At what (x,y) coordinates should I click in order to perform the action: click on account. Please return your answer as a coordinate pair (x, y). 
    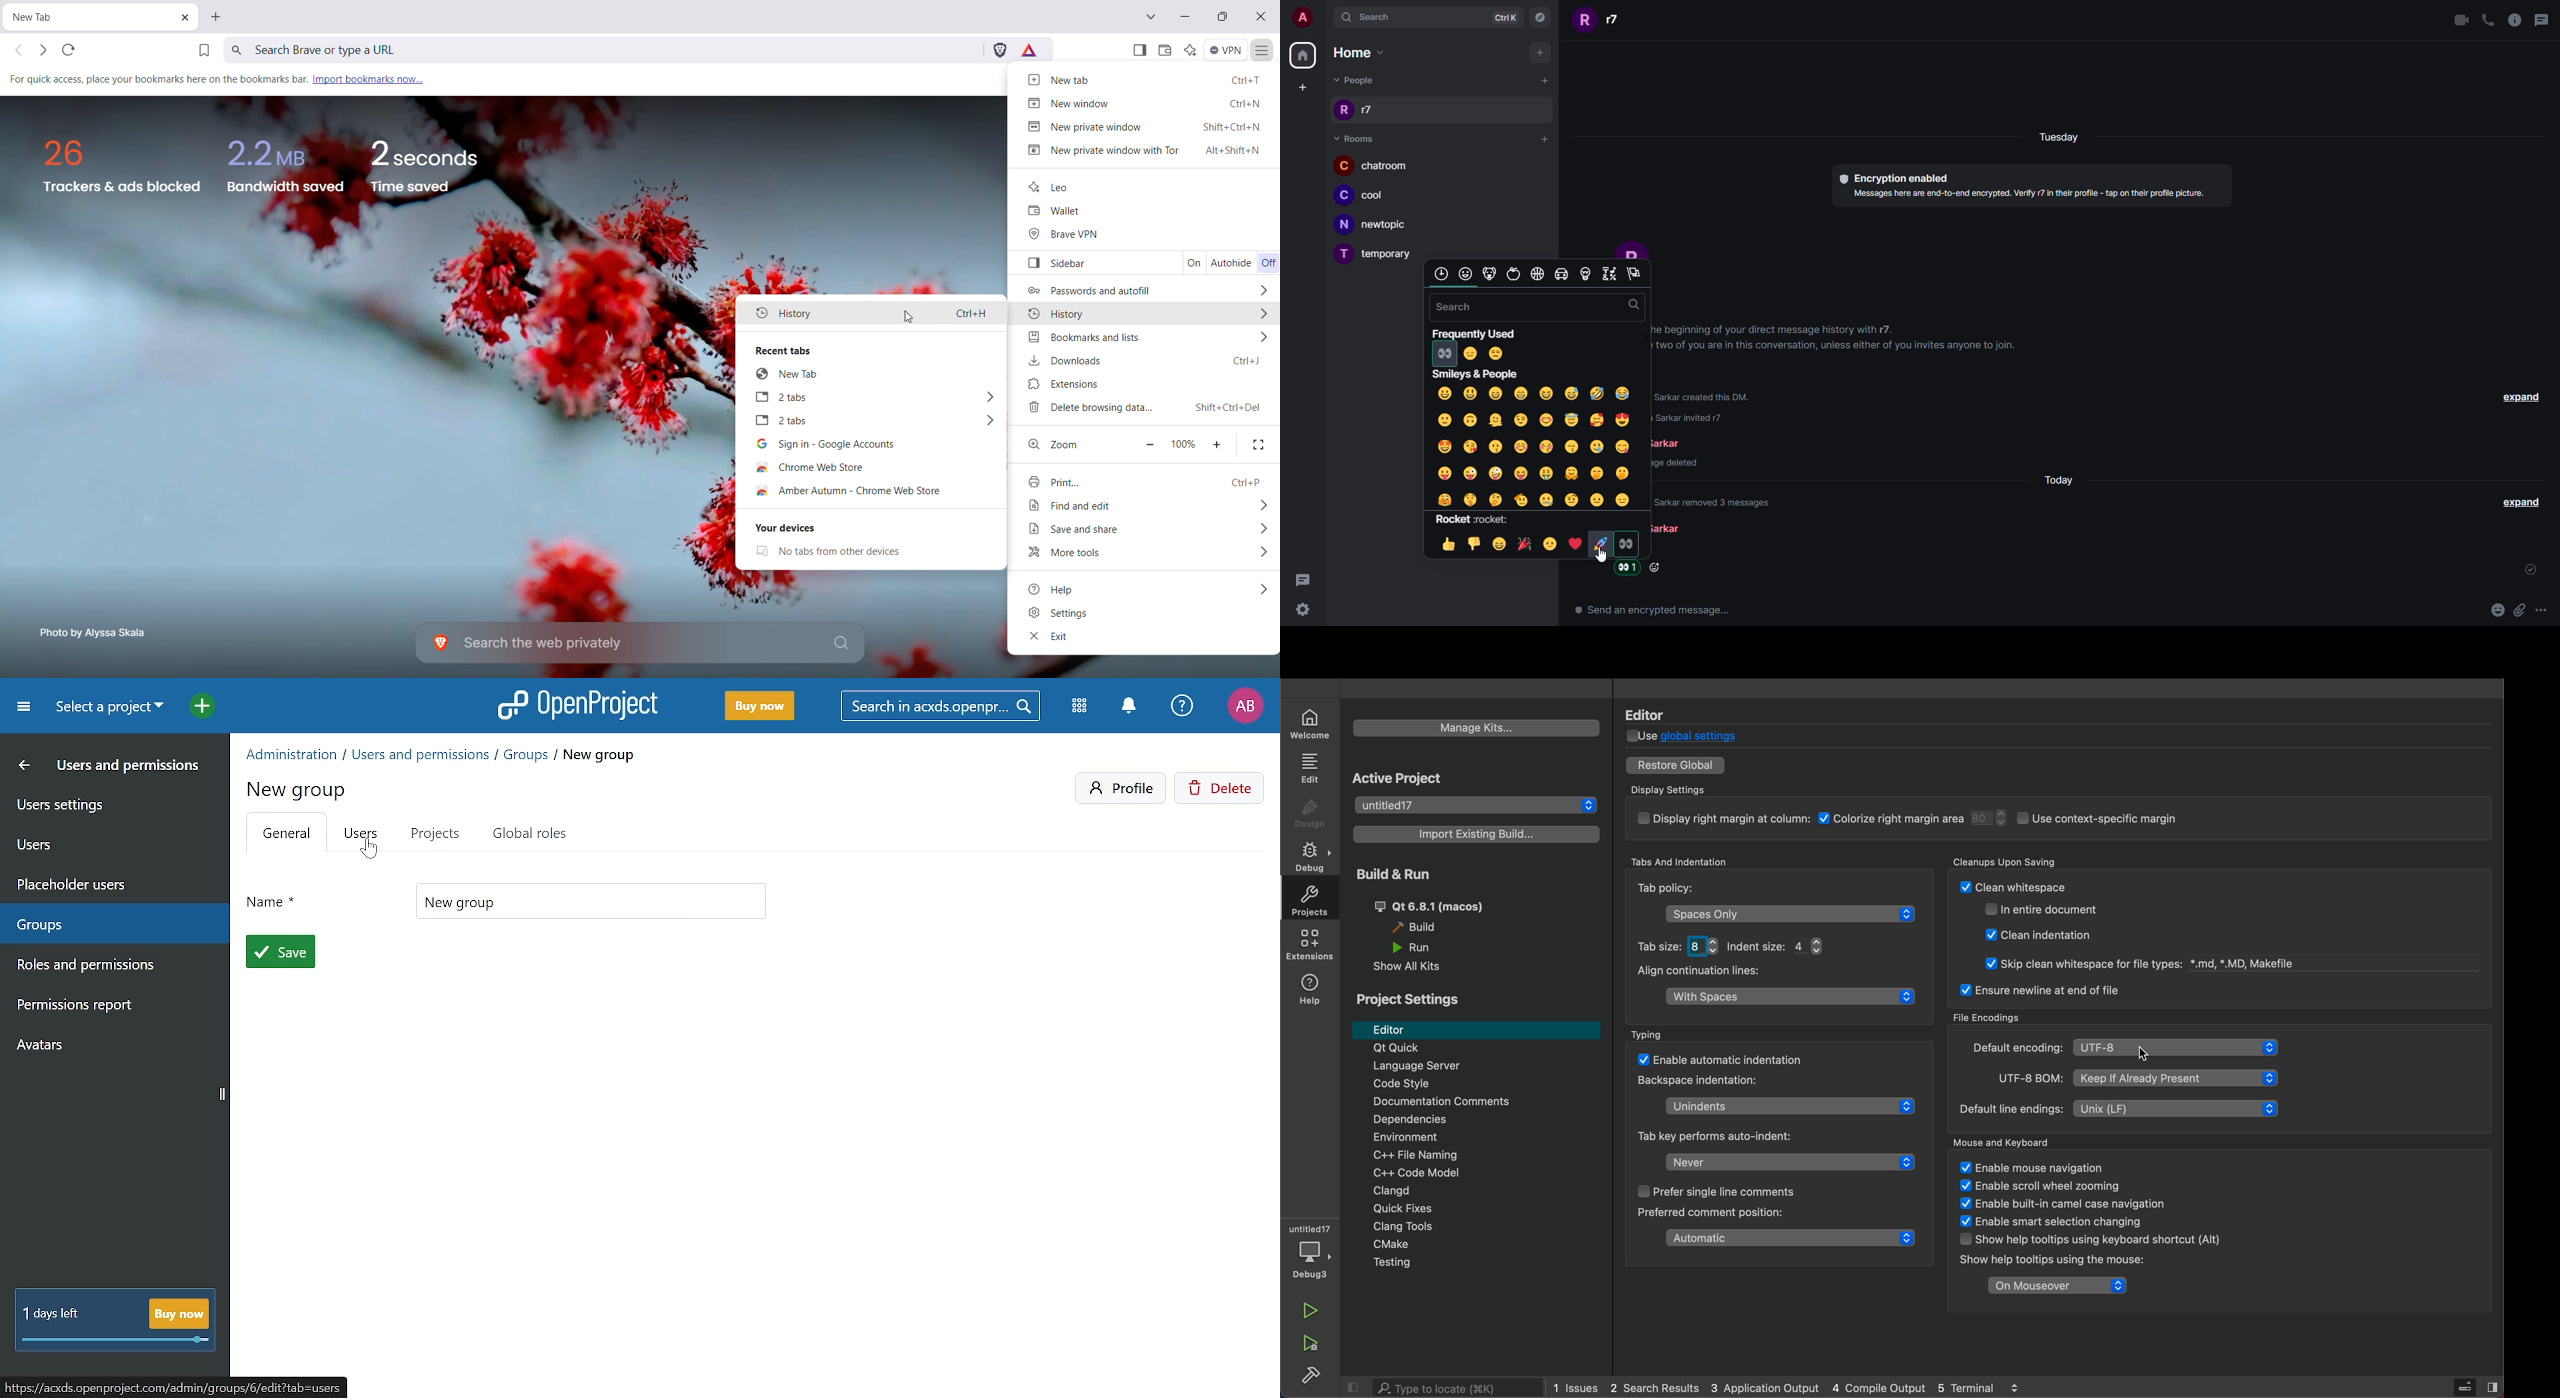
    Looking at the image, I should click on (1303, 17).